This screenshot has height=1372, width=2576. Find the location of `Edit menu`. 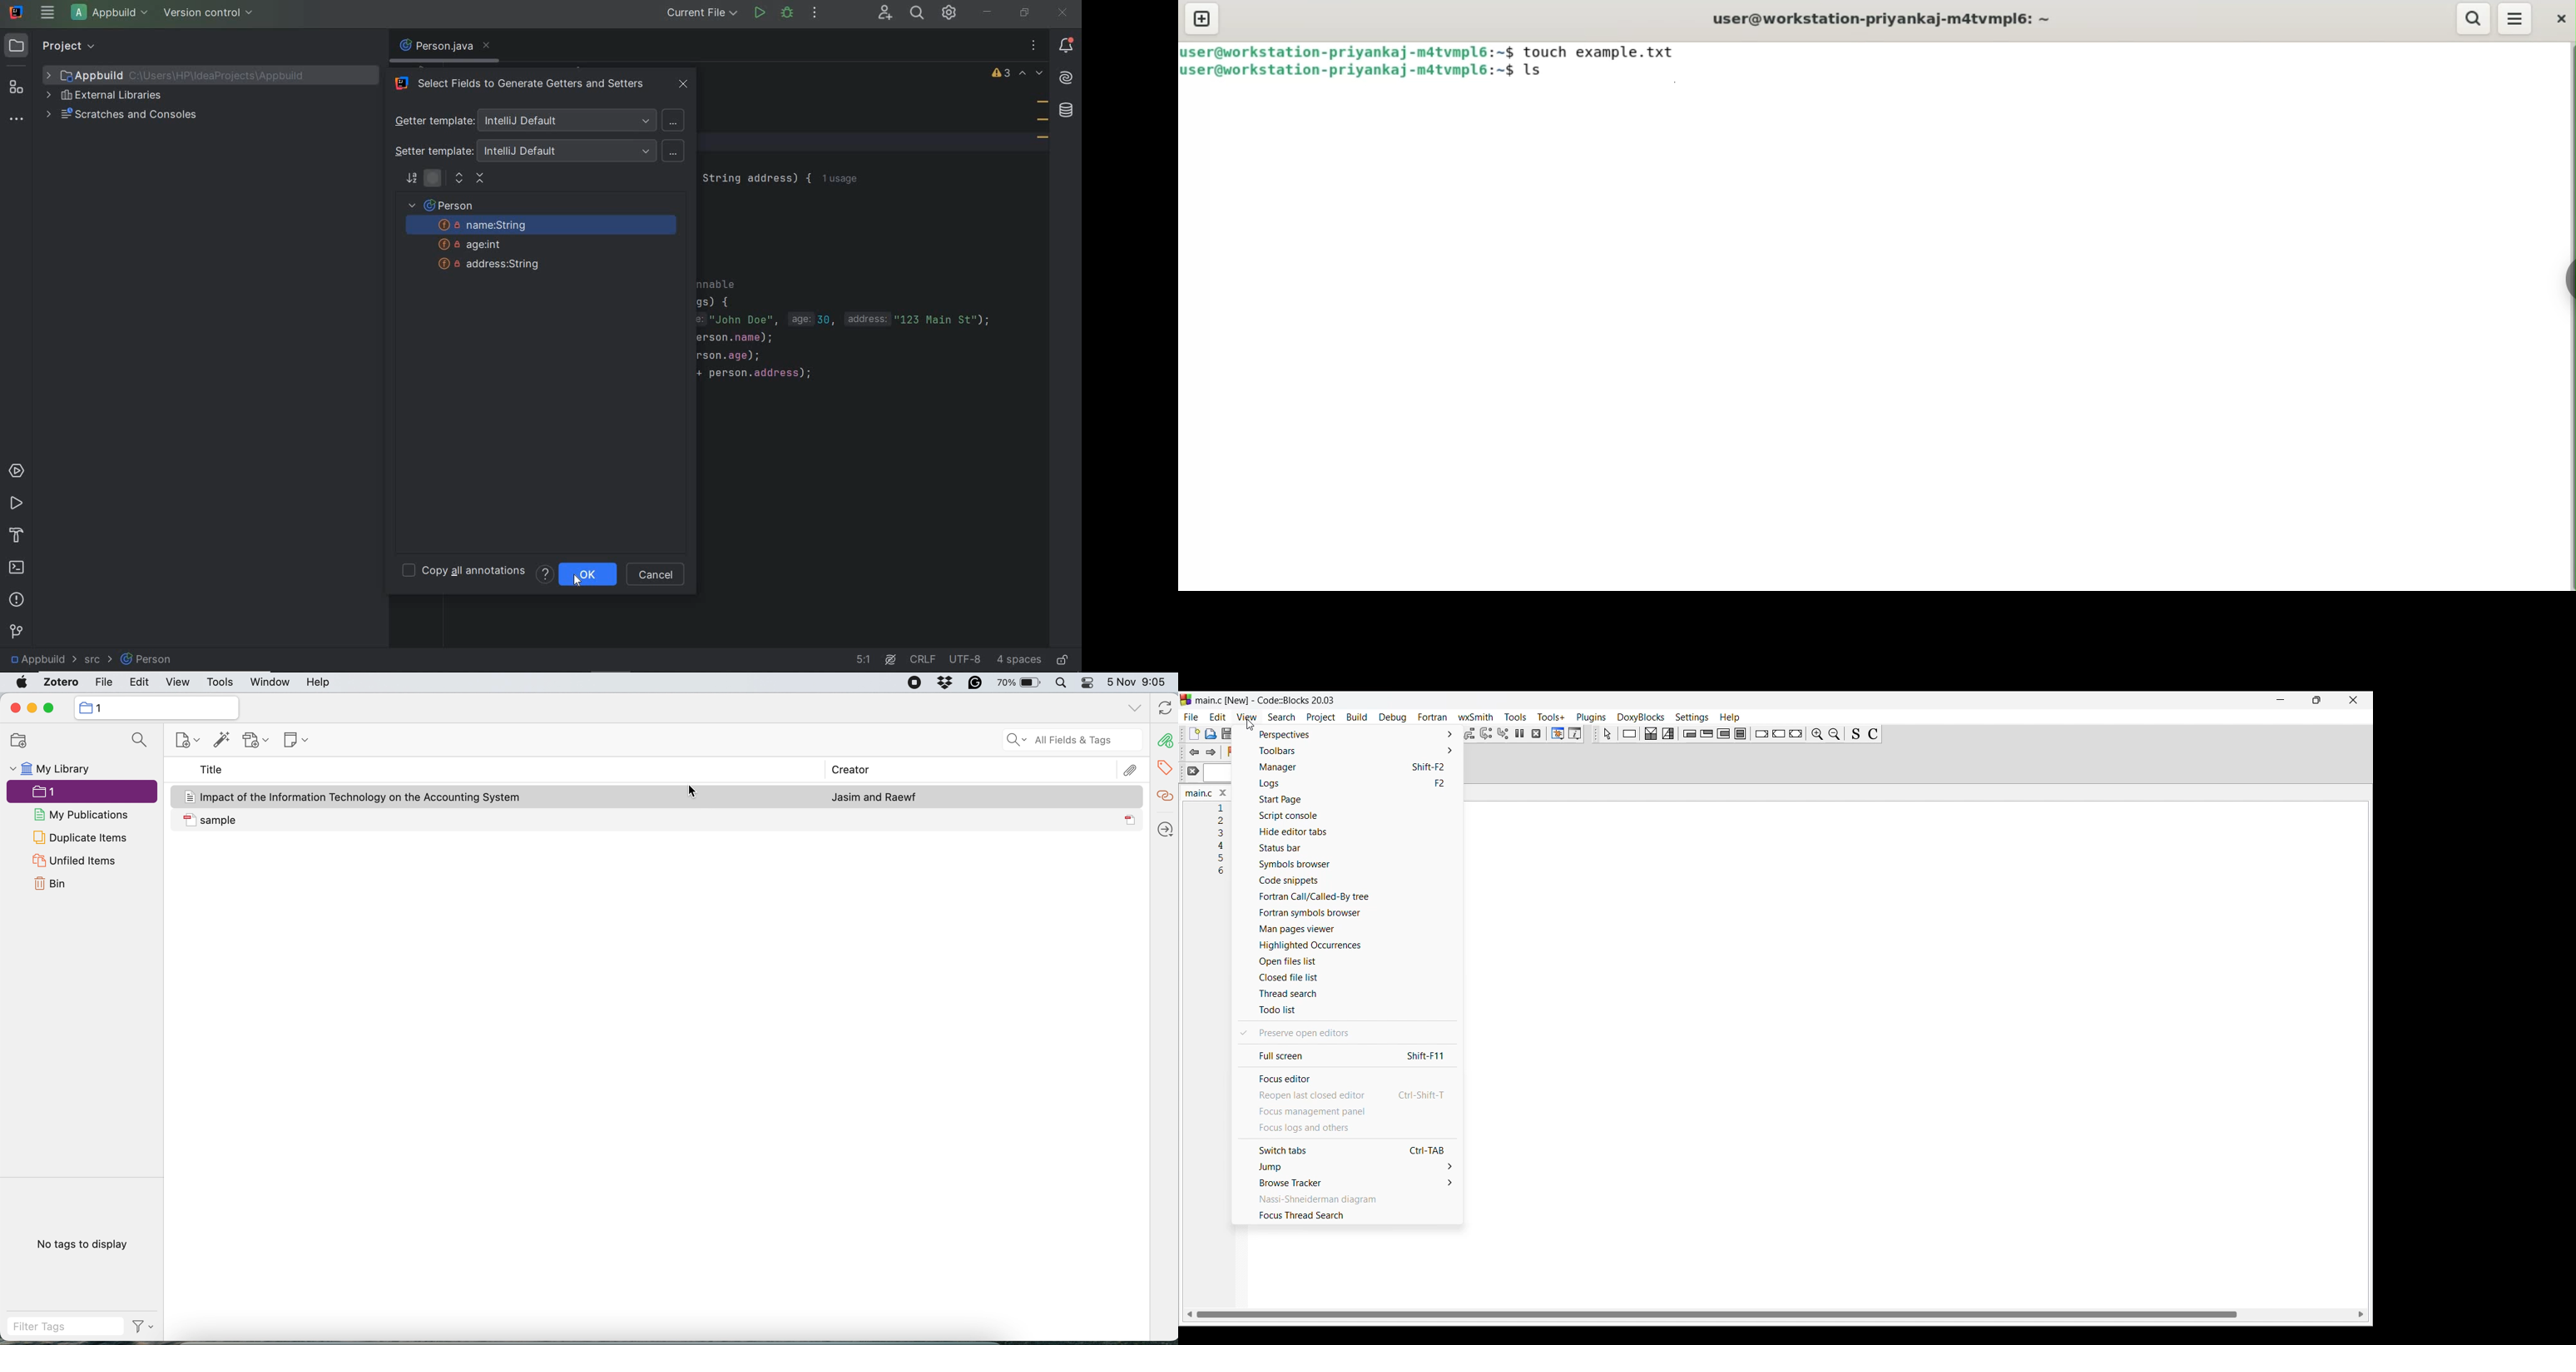

Edit menu is located at coordinates (1218, 717).